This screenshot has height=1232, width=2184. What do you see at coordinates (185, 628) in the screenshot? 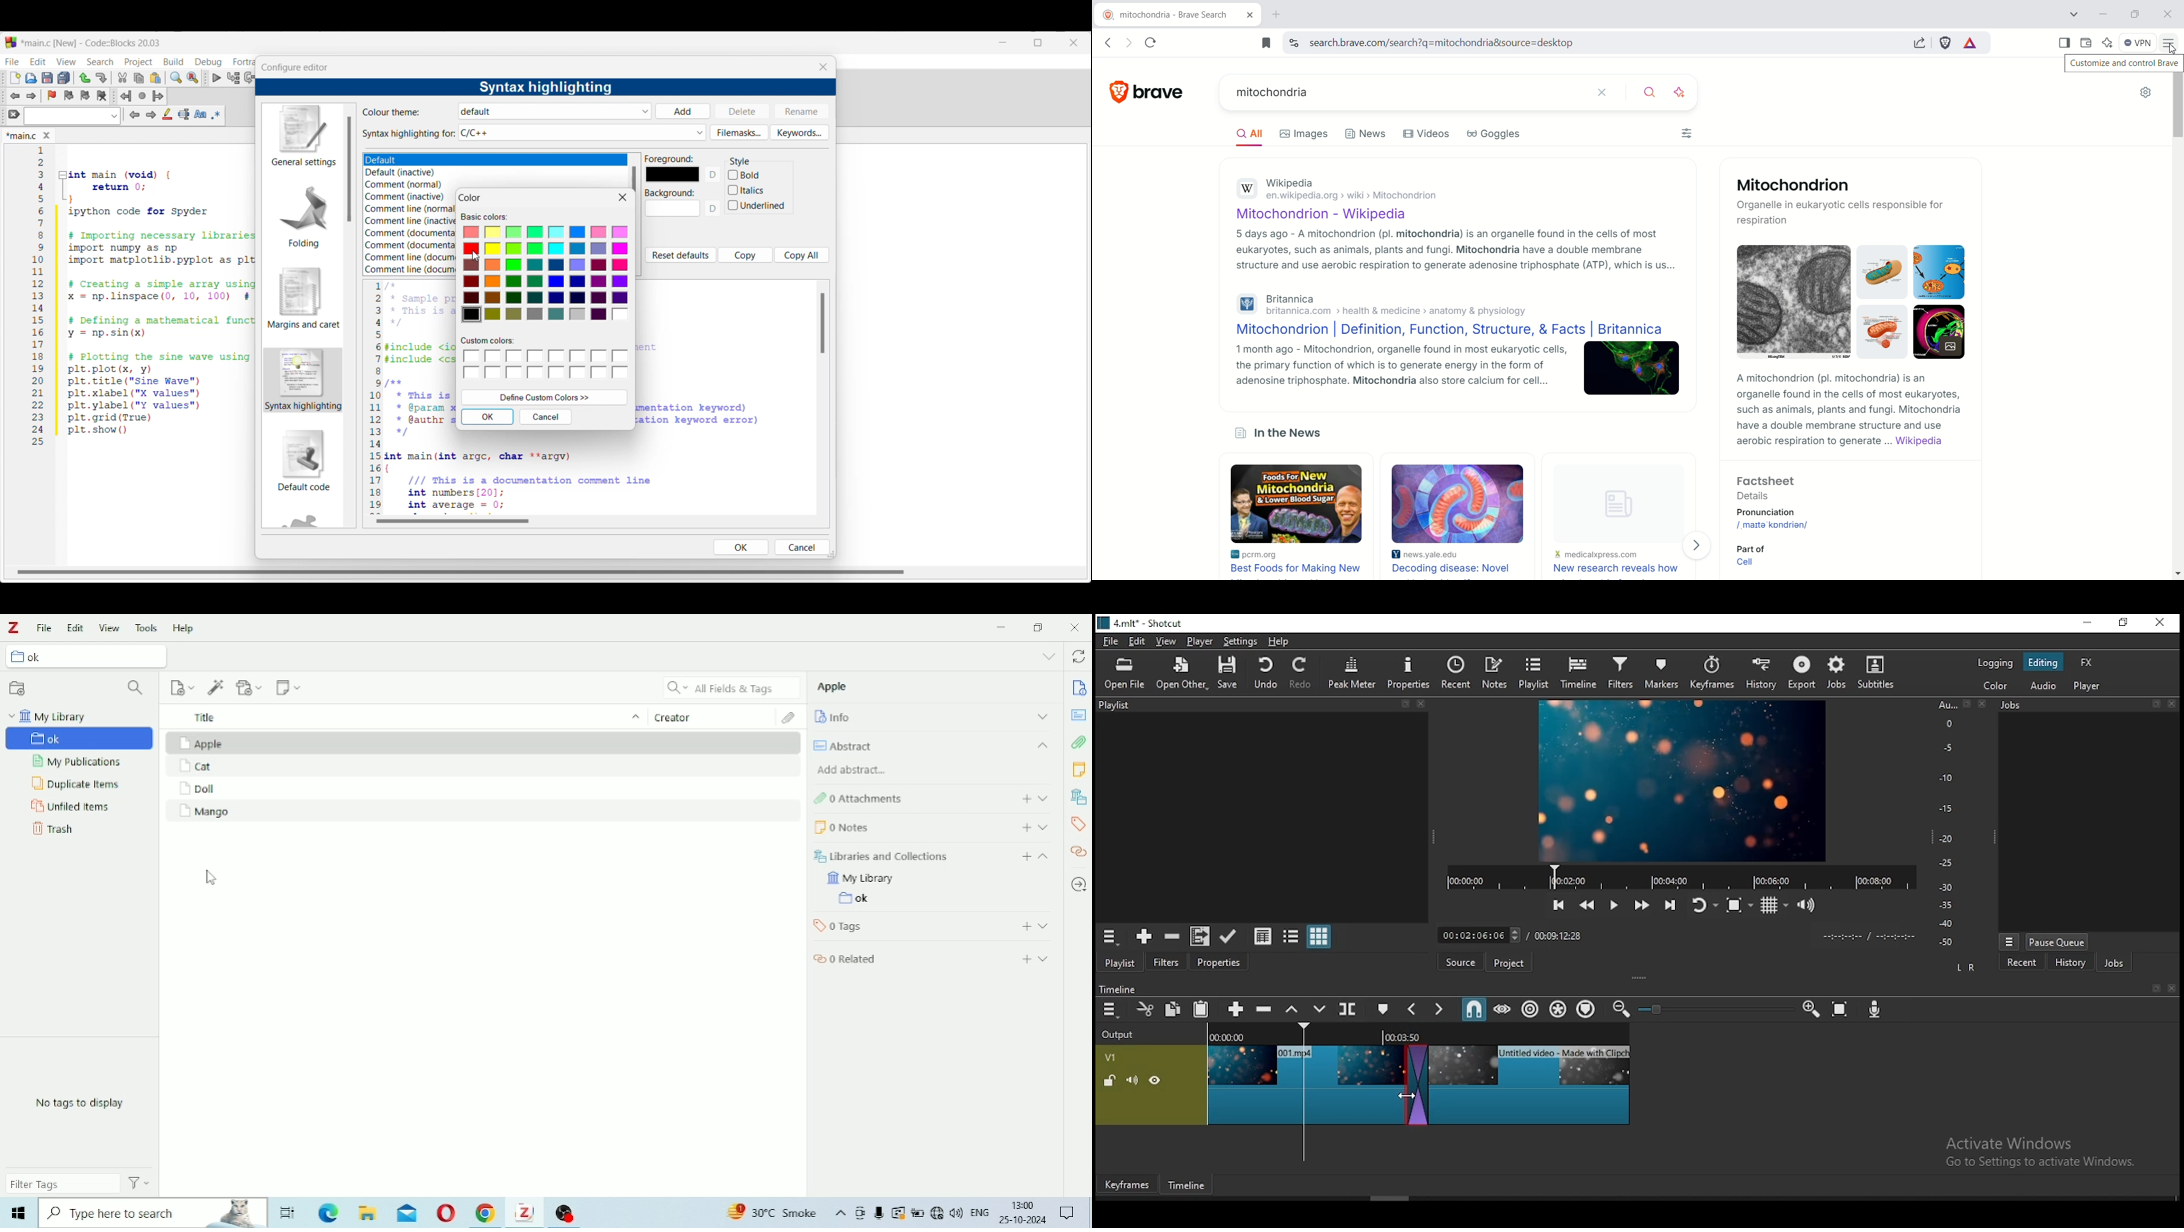
I see `Help` at bounding box center [185, 628].